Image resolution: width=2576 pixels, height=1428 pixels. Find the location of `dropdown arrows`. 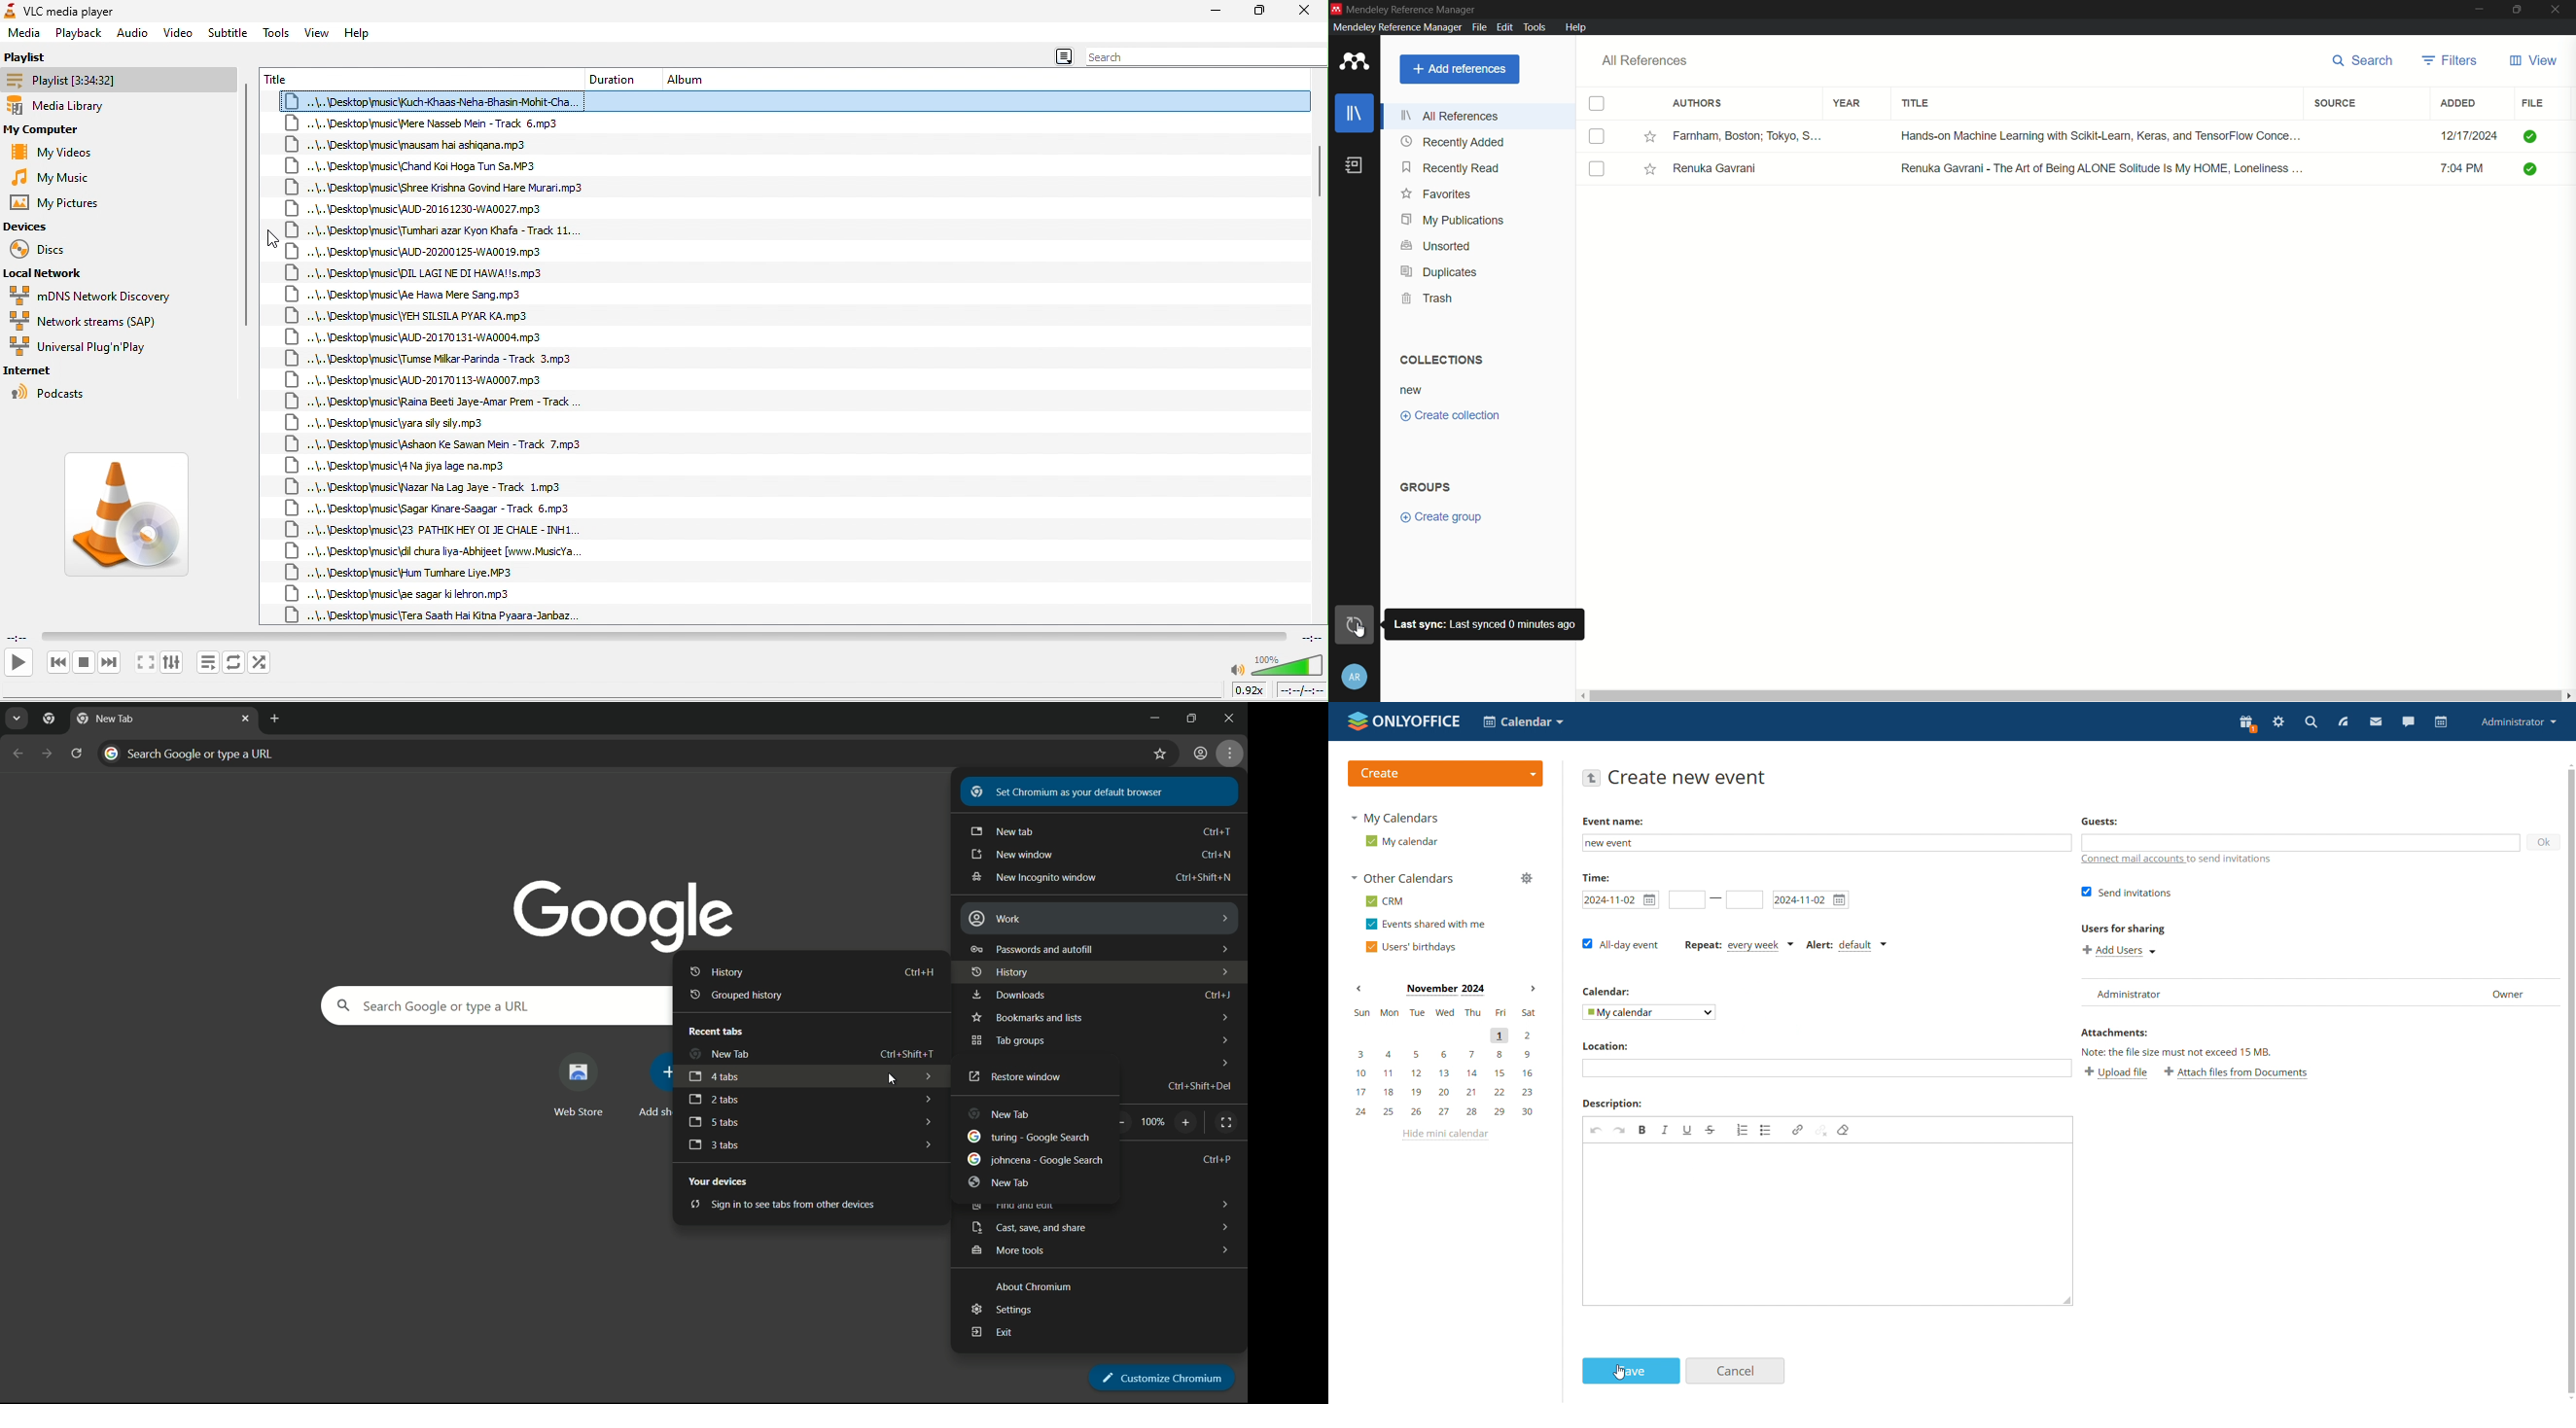

dropdown arrows is located at coordinates (1222, 1039).